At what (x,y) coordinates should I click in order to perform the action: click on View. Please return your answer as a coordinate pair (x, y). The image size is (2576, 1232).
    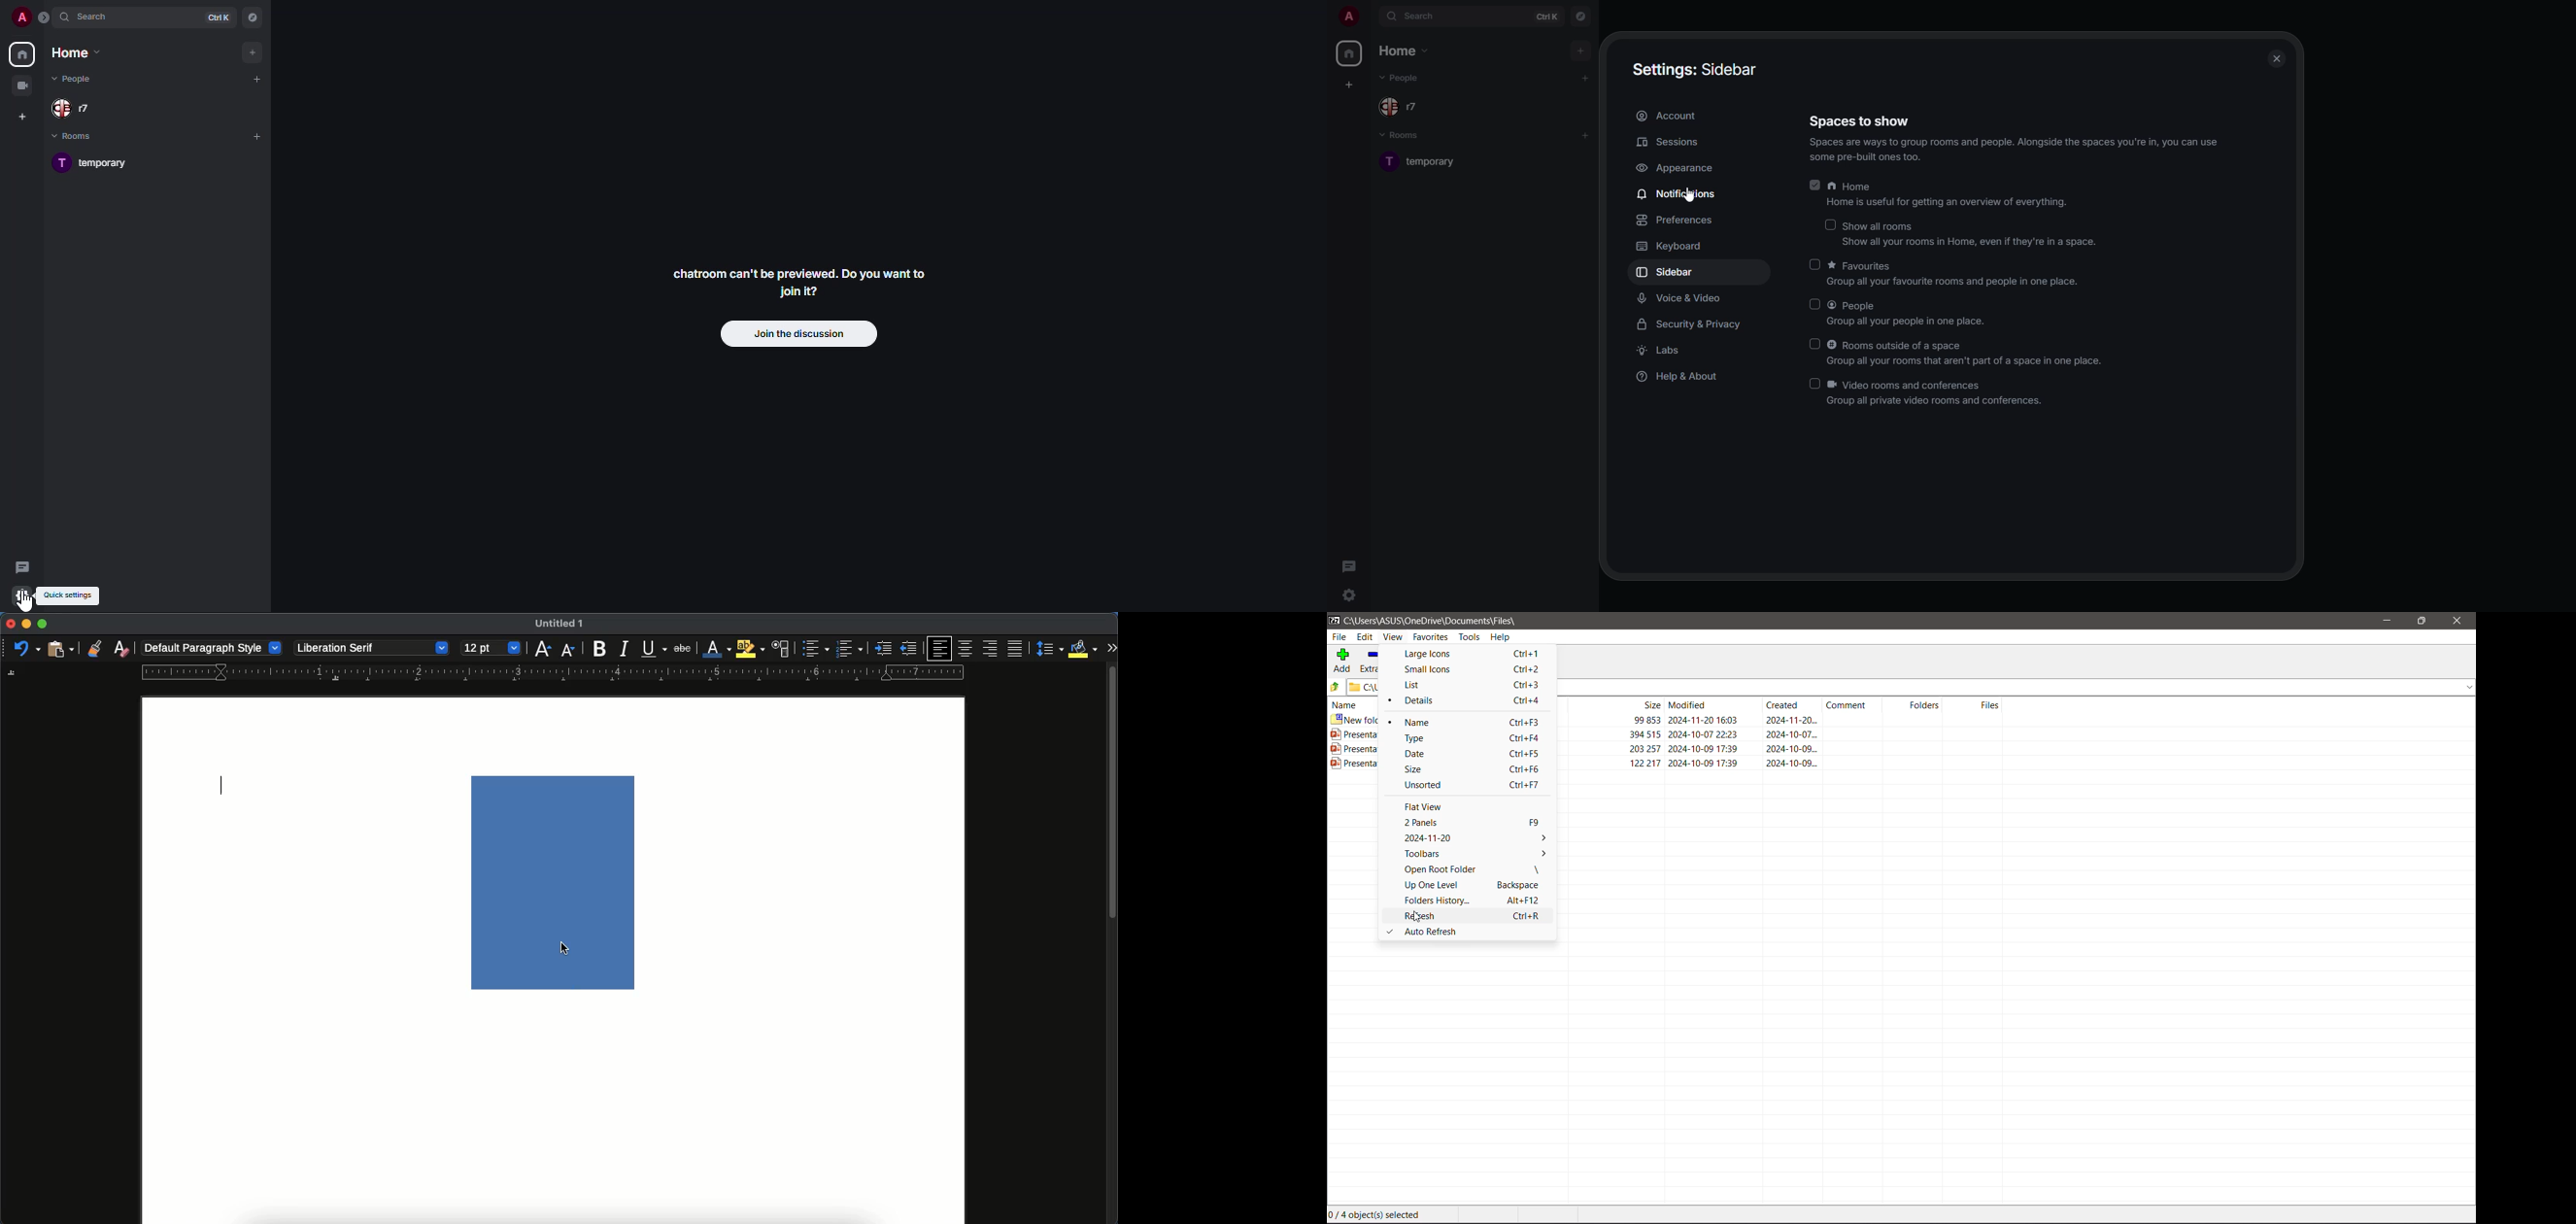
    Looking at the image, I should click on (1393, 638).